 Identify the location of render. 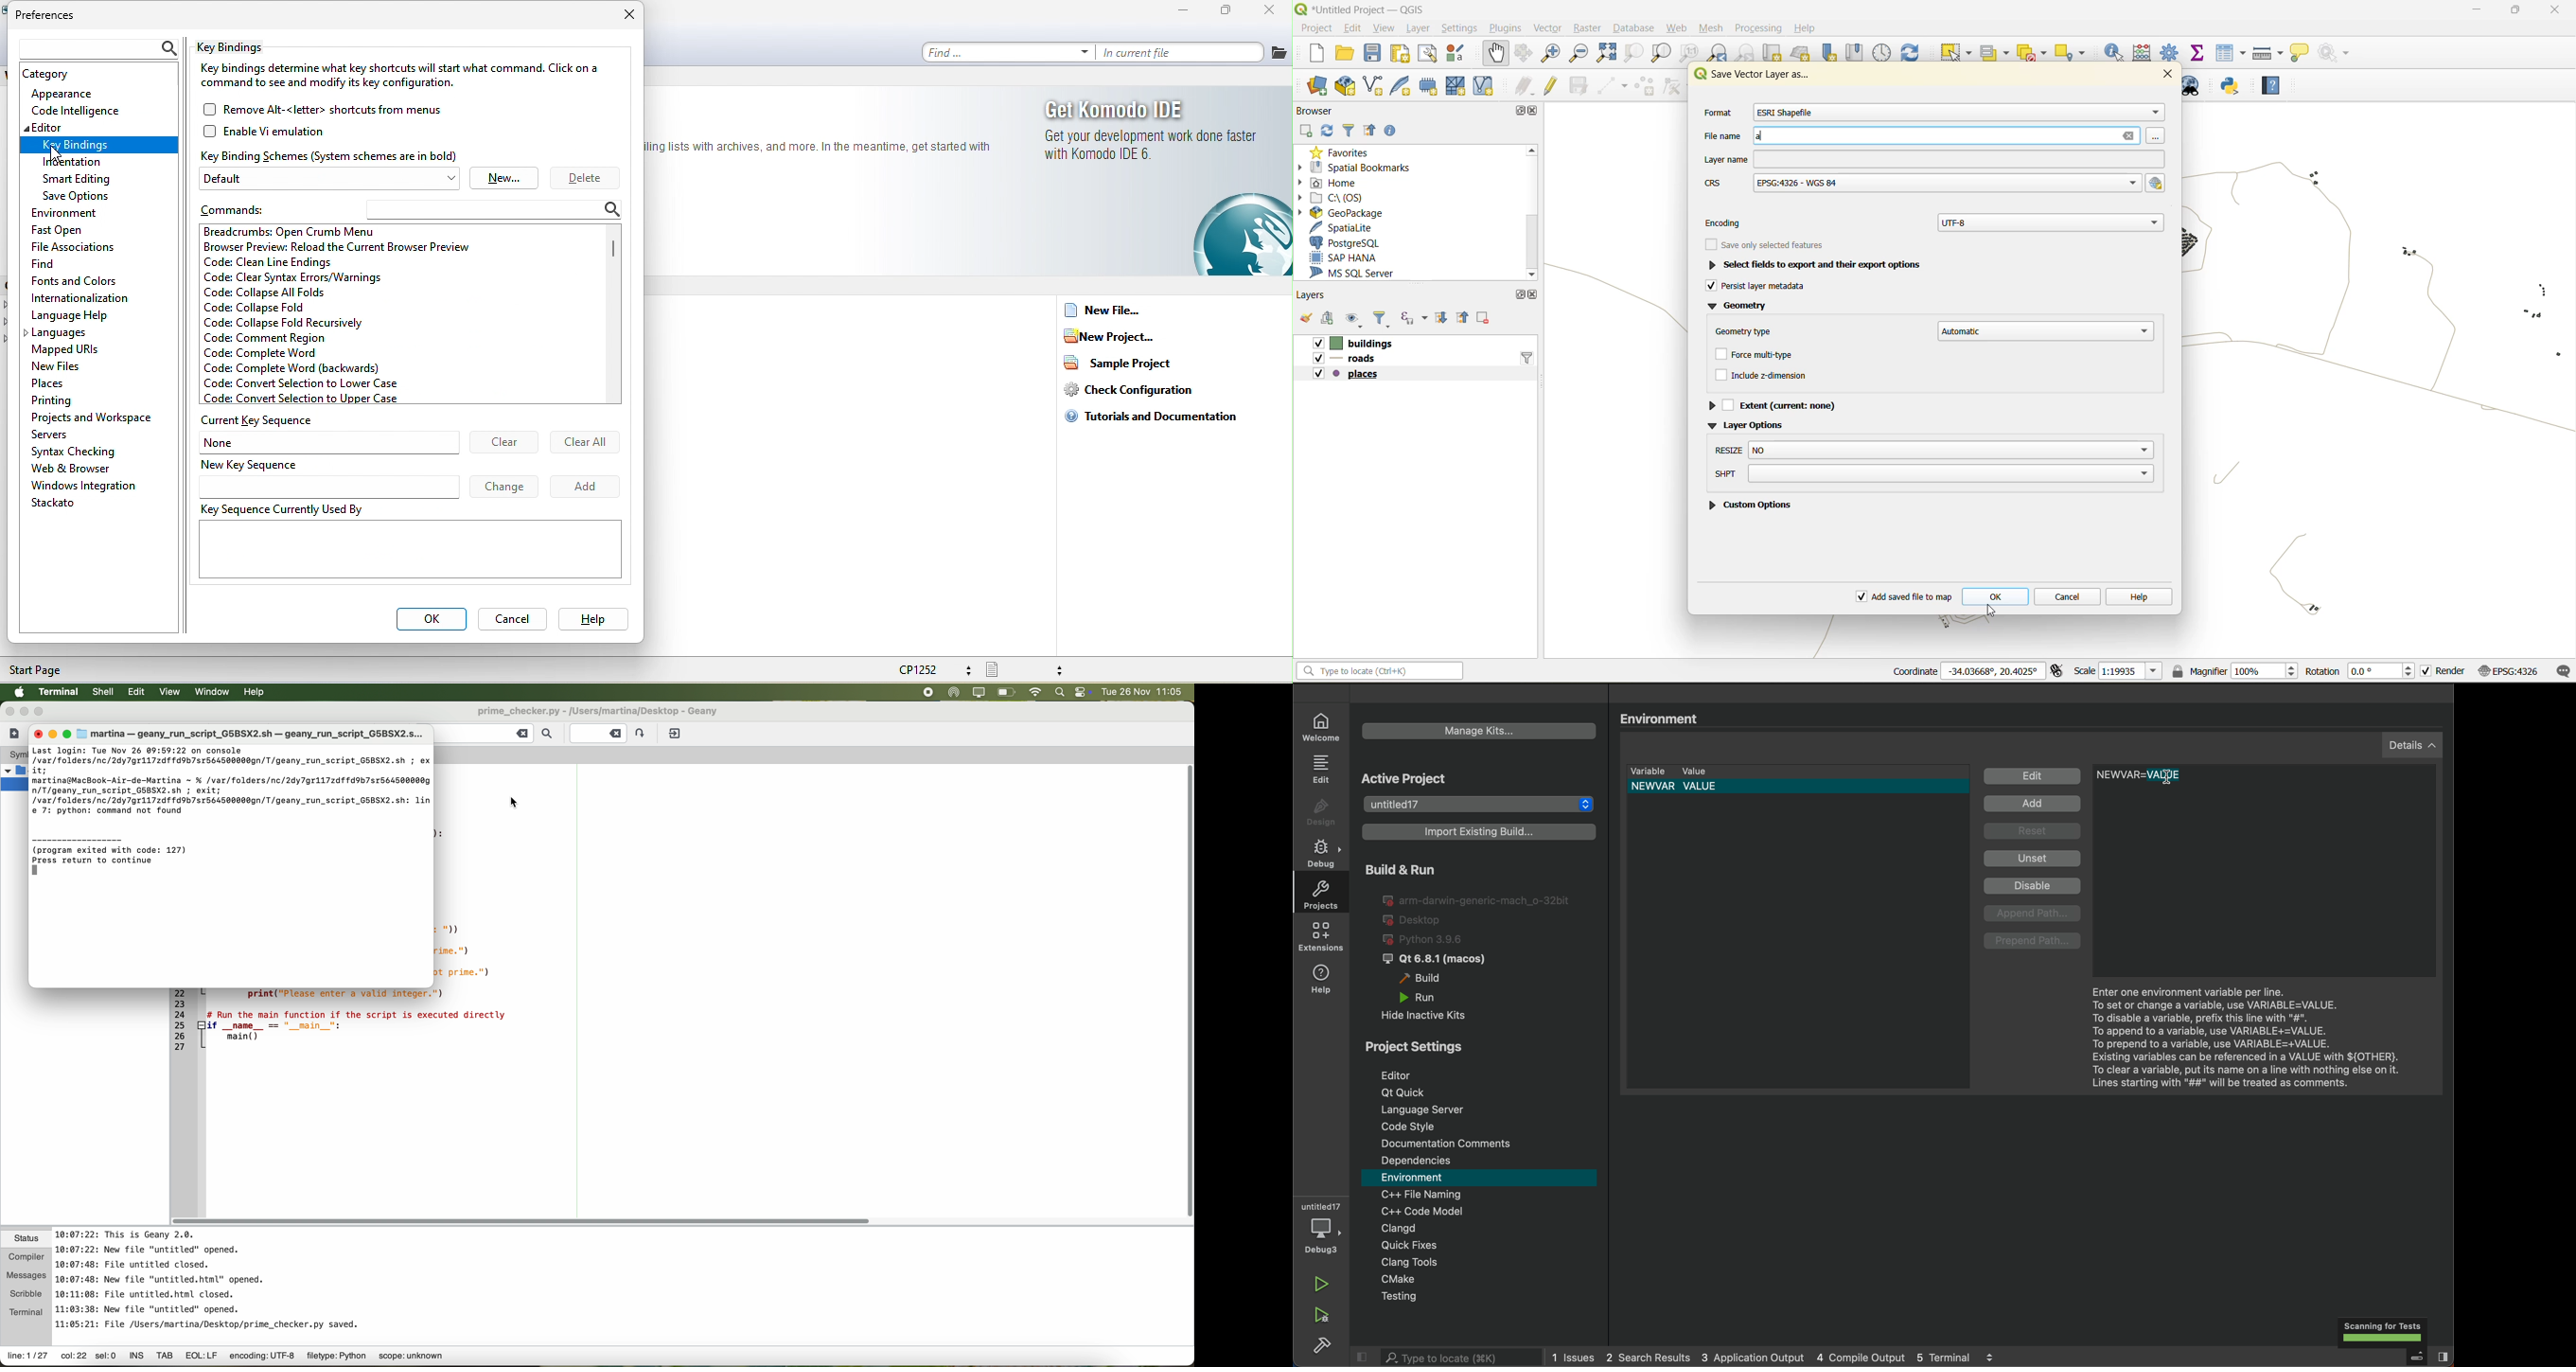
(2445, 671).